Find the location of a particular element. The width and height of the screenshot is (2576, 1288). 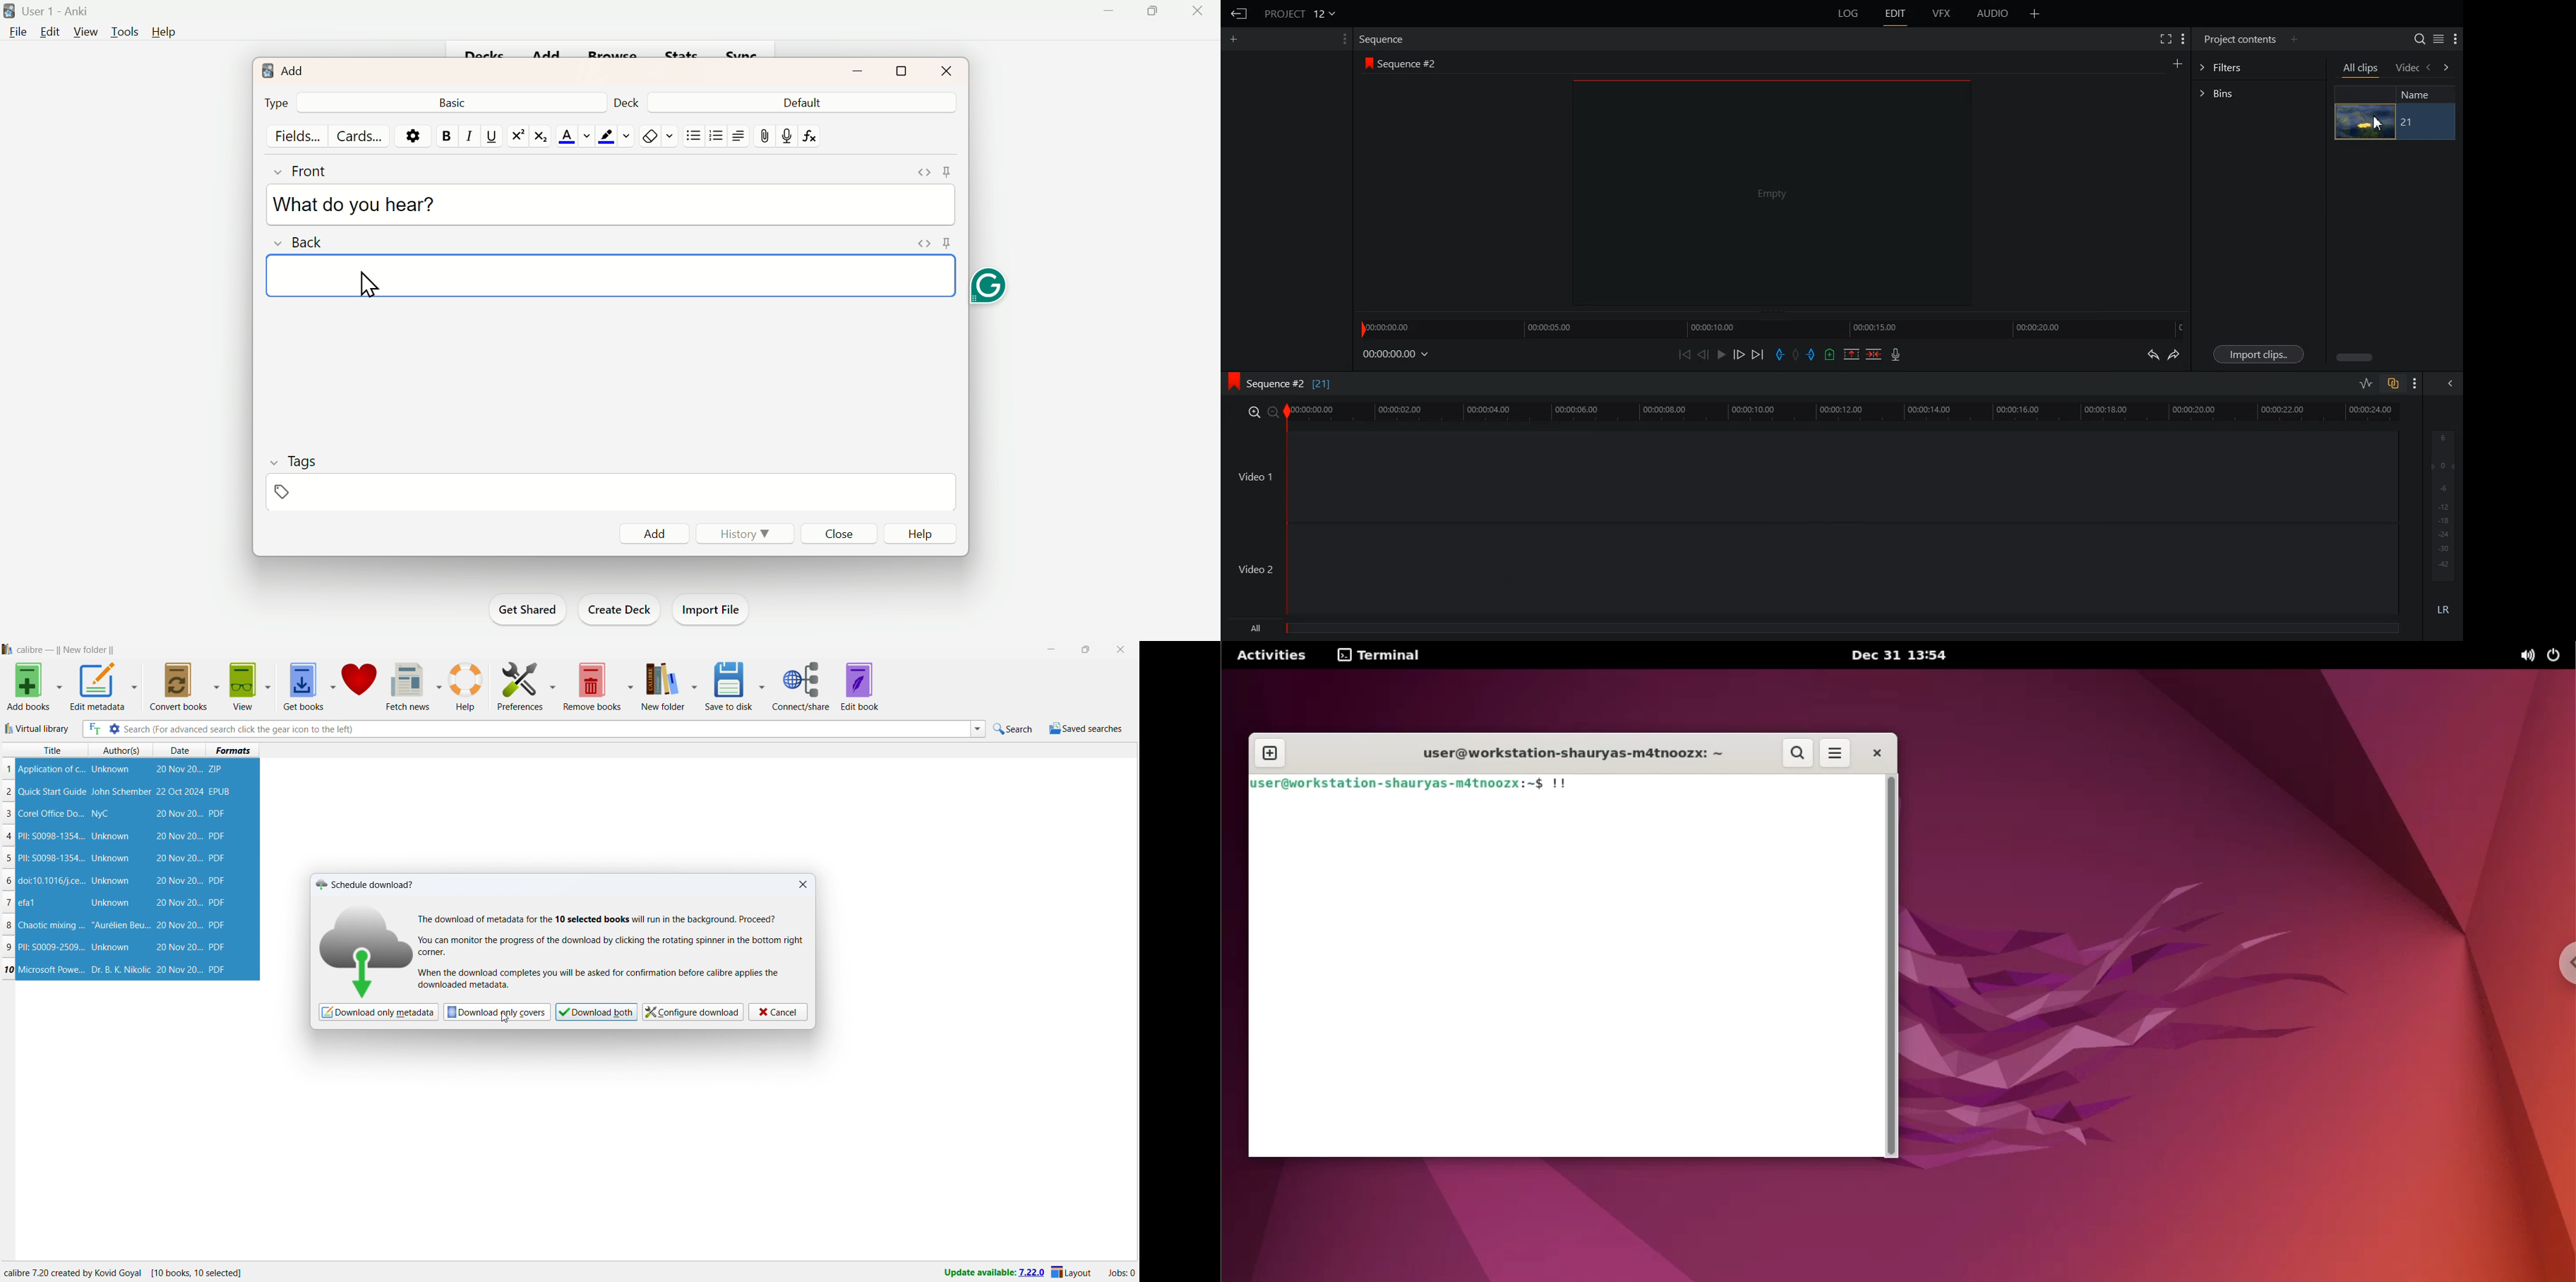

new folder  options is located at coordinates (696, 686).